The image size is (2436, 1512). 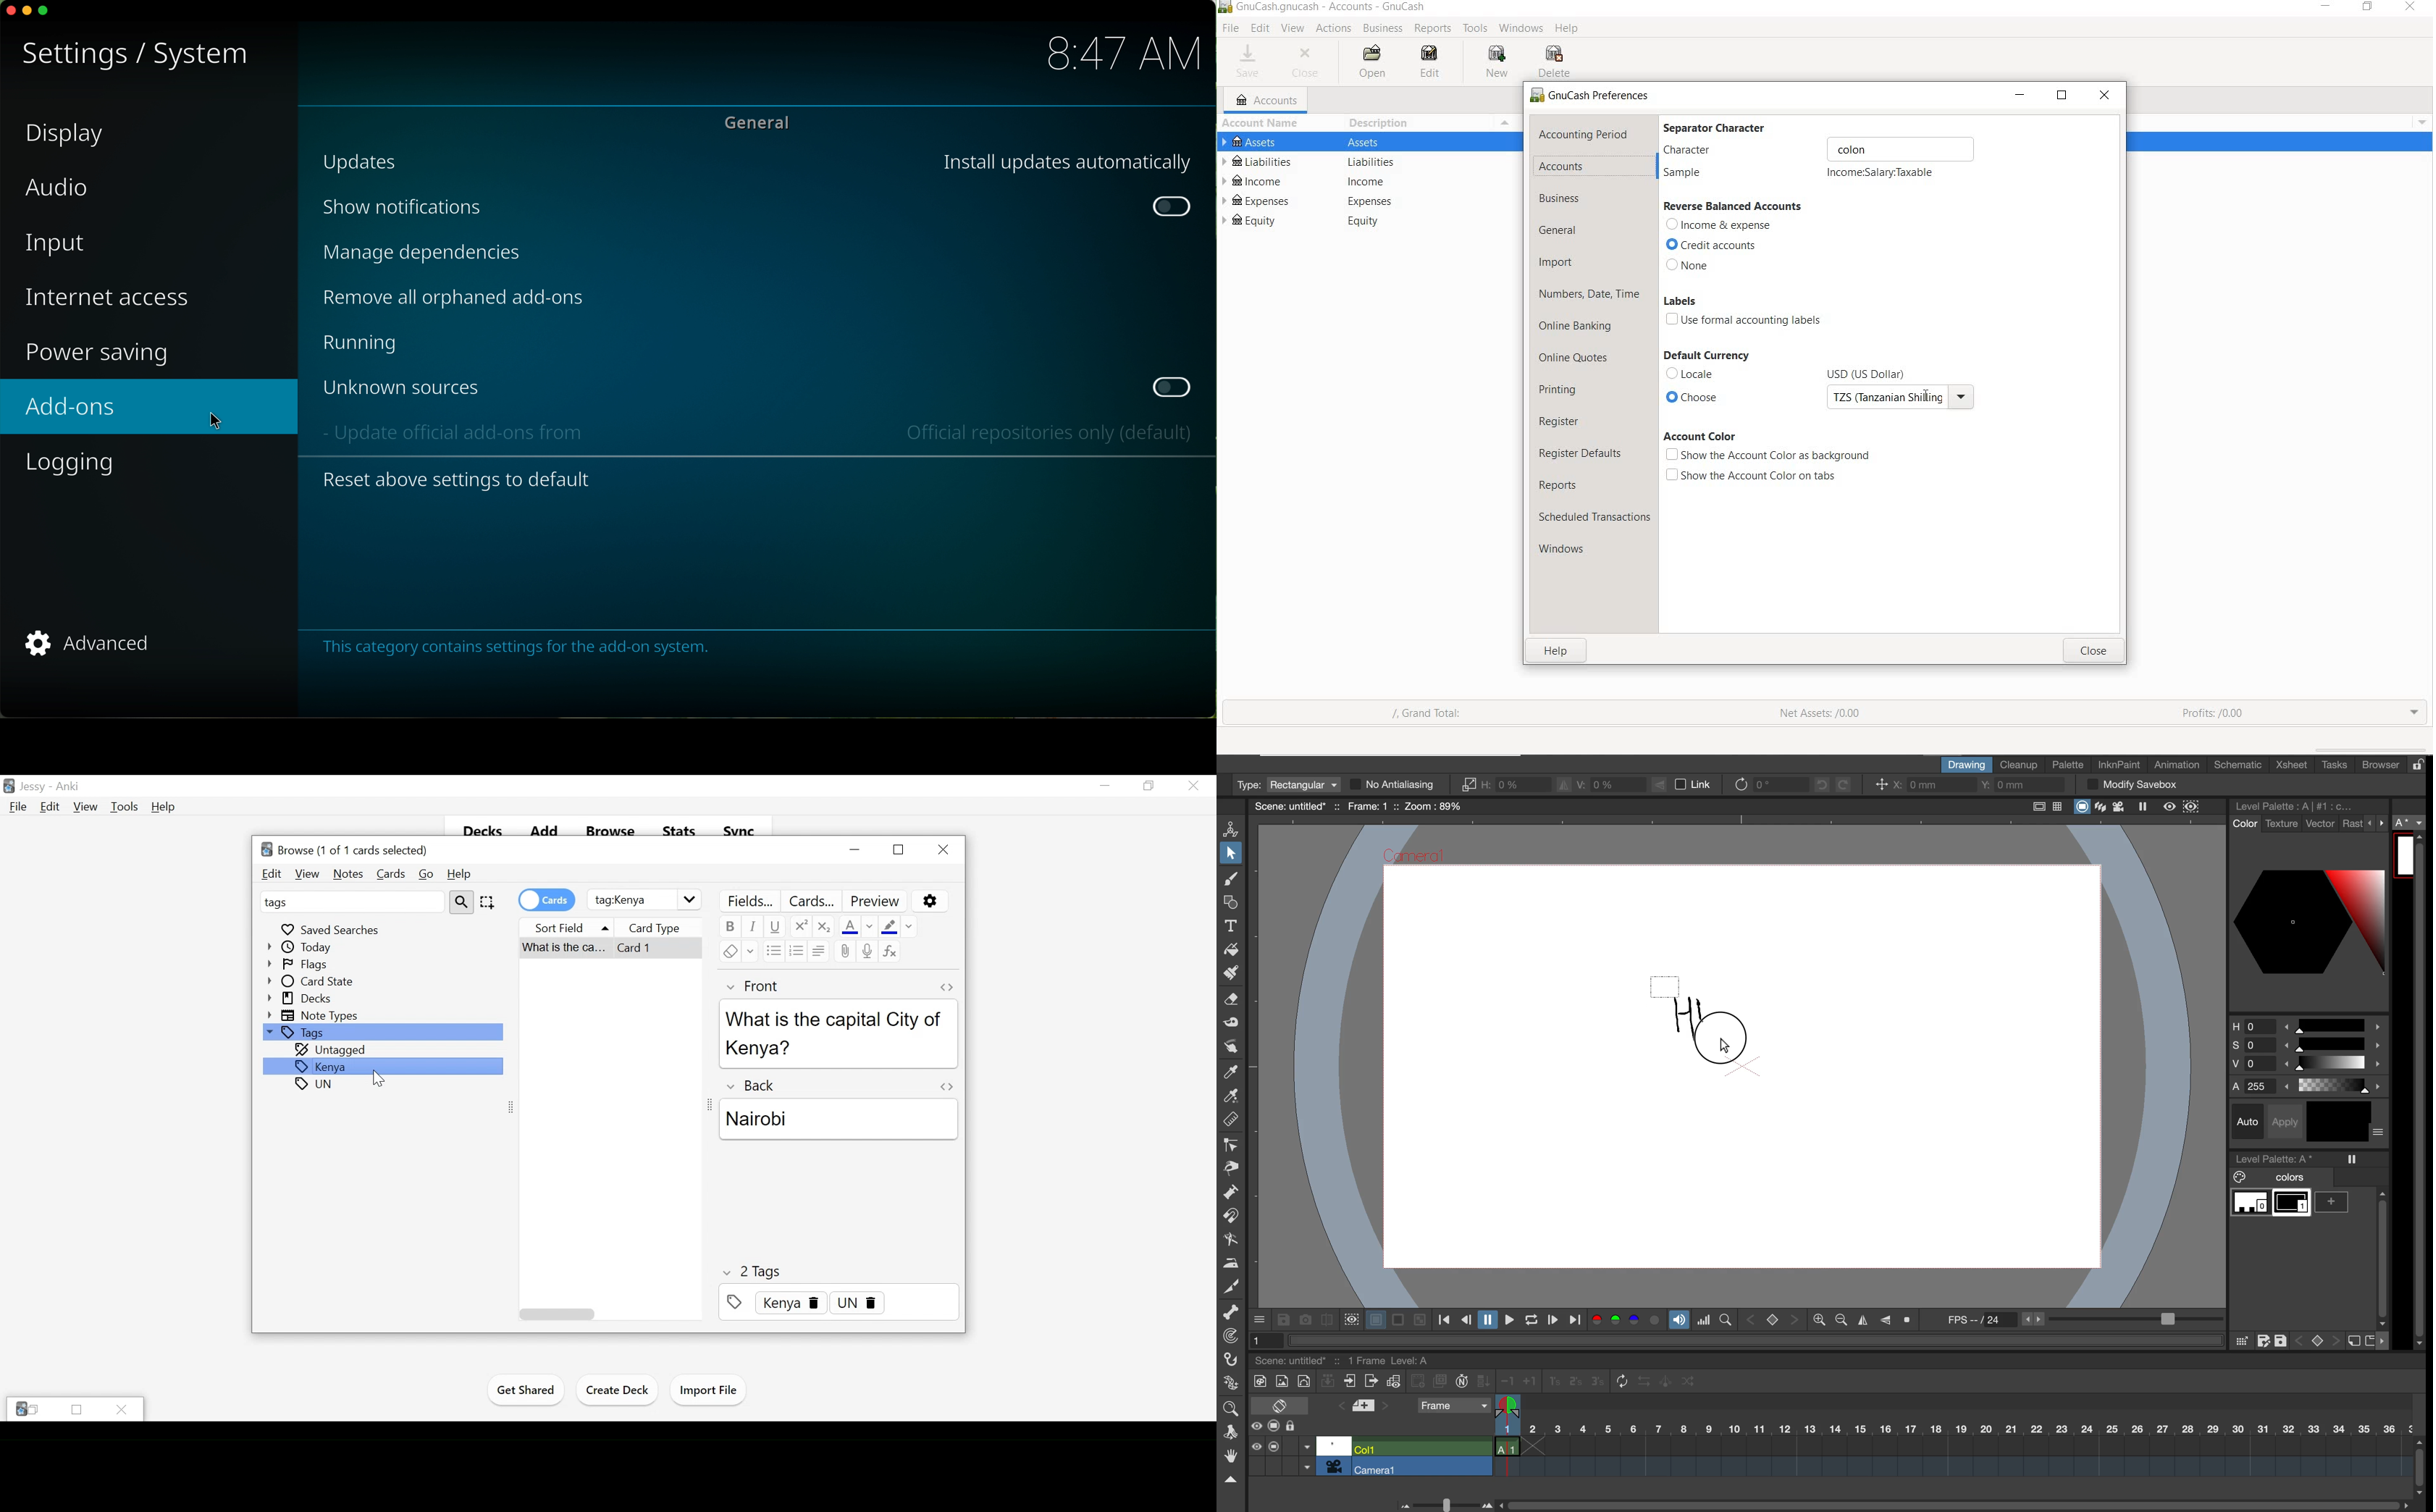 I want to click on Running, so click(x=385, y=347).